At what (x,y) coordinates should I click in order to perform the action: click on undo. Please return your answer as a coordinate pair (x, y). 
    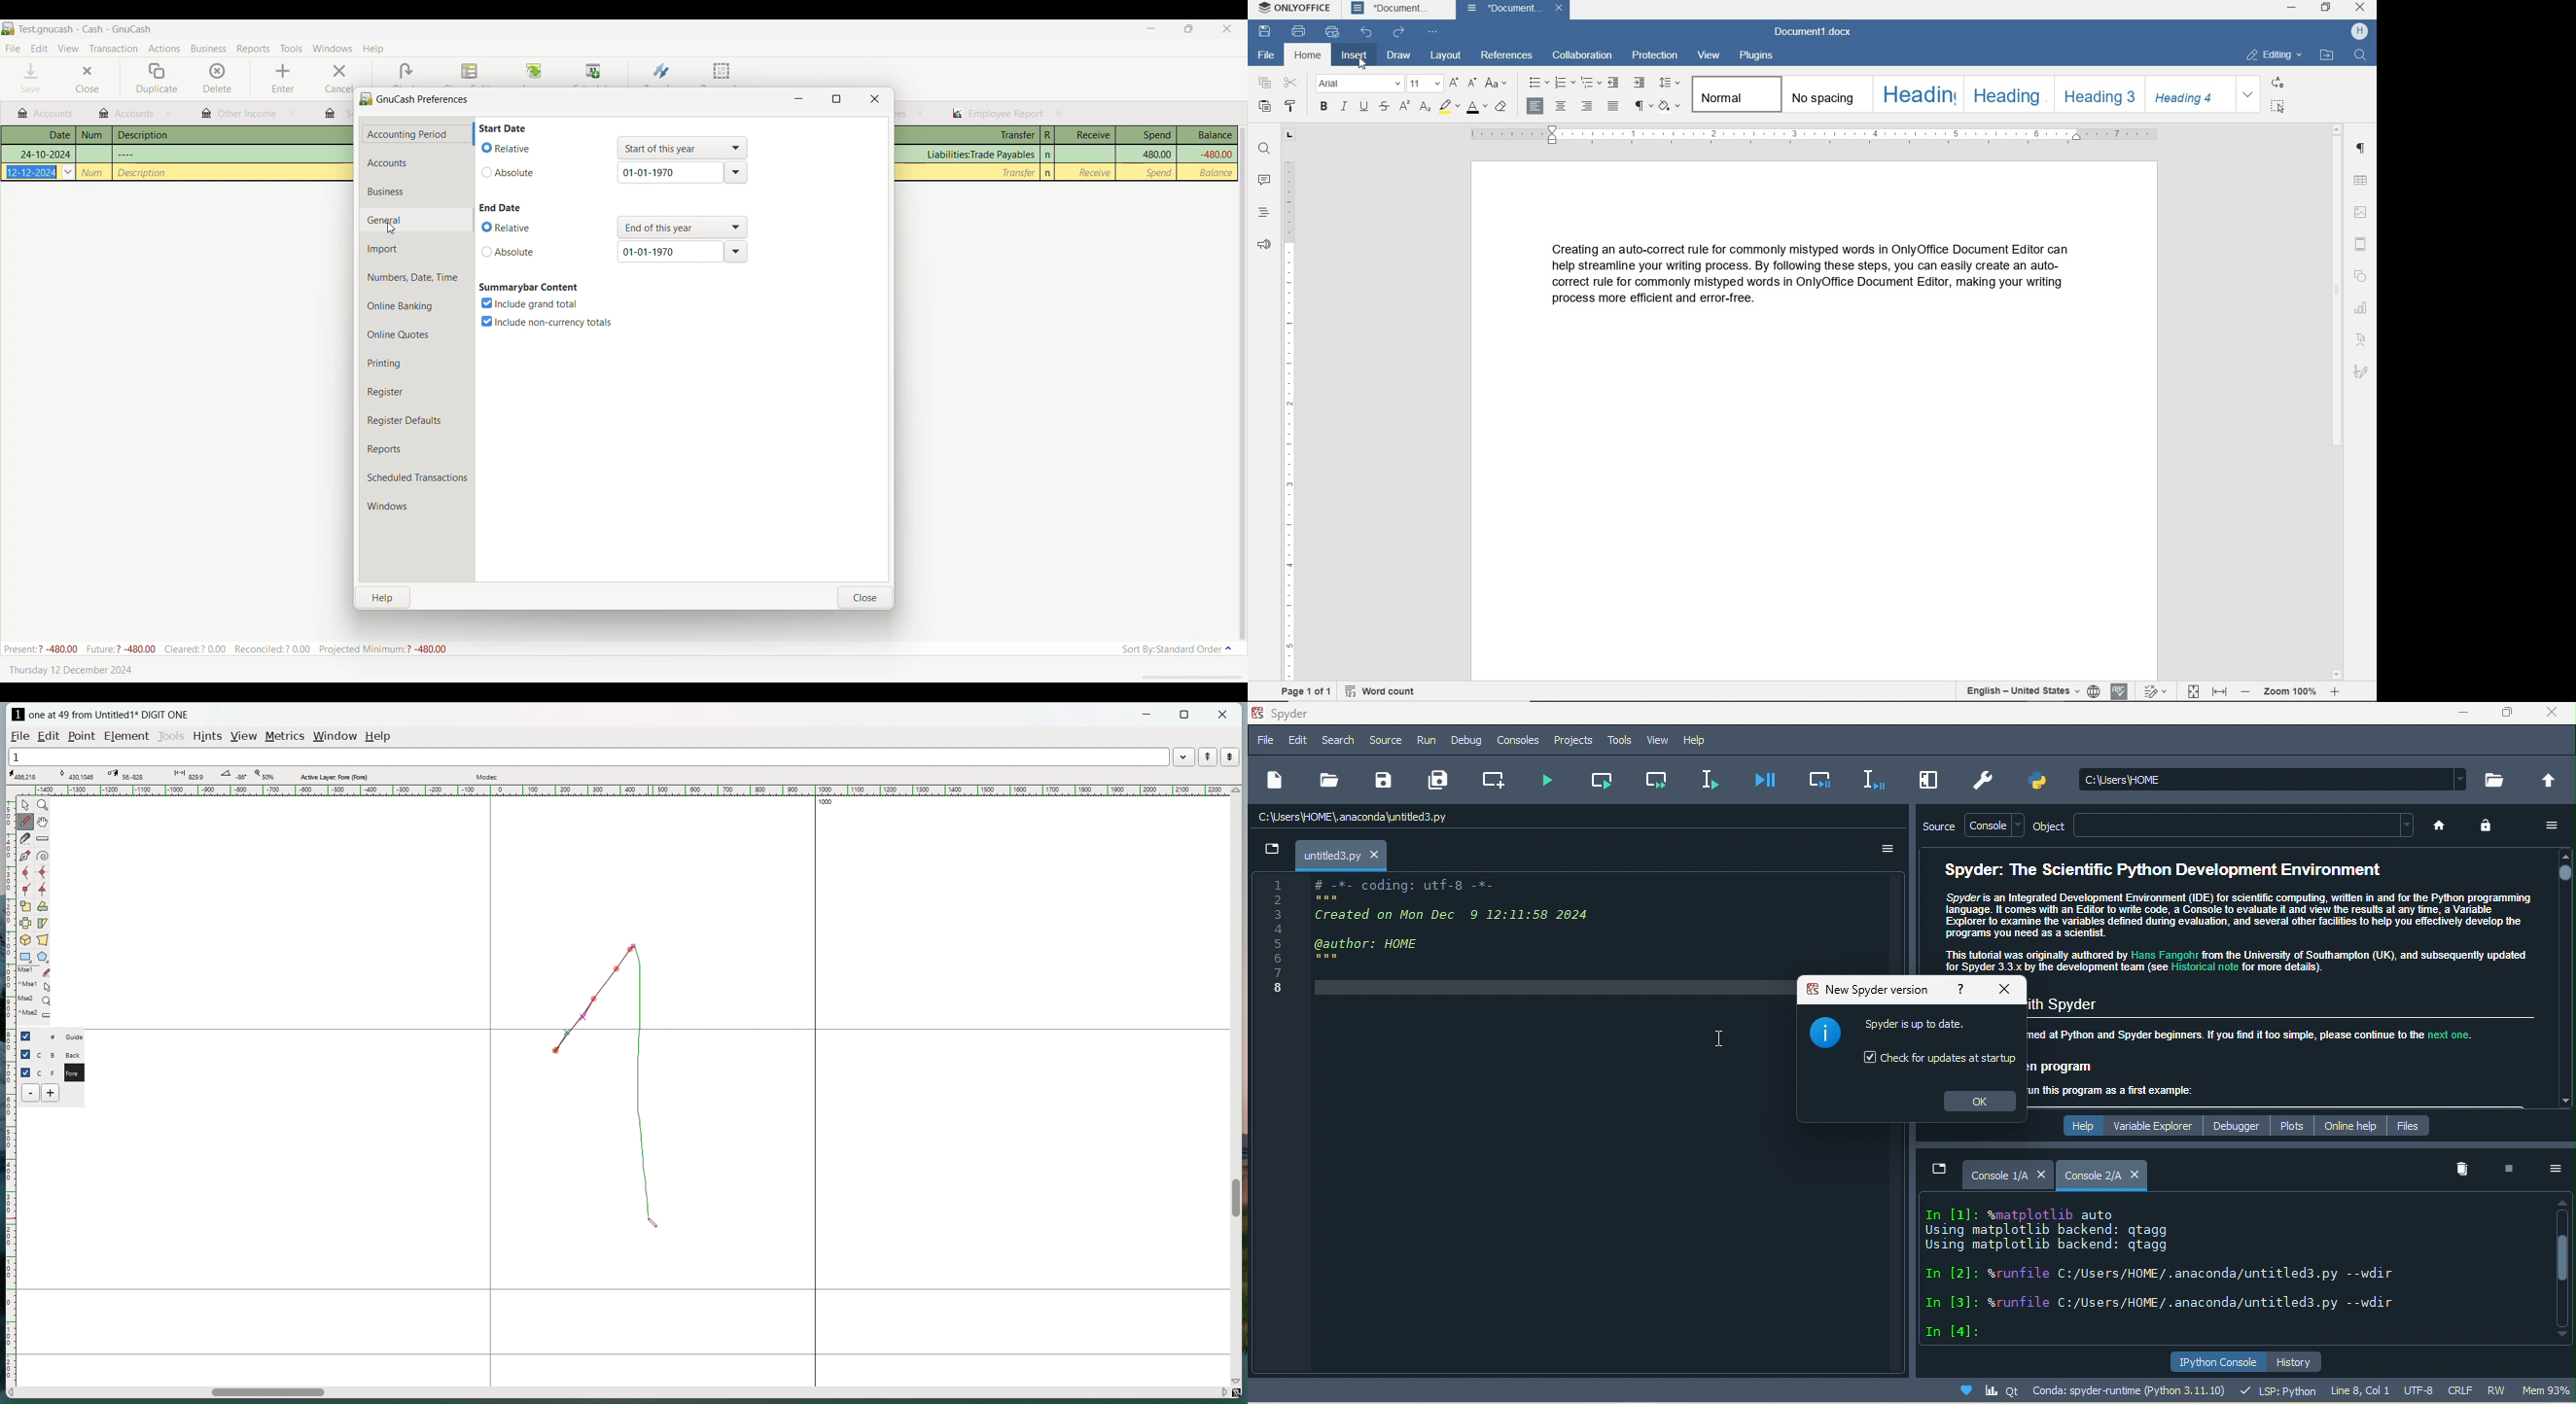
    Looking at the image, I should click on (1367, 32).